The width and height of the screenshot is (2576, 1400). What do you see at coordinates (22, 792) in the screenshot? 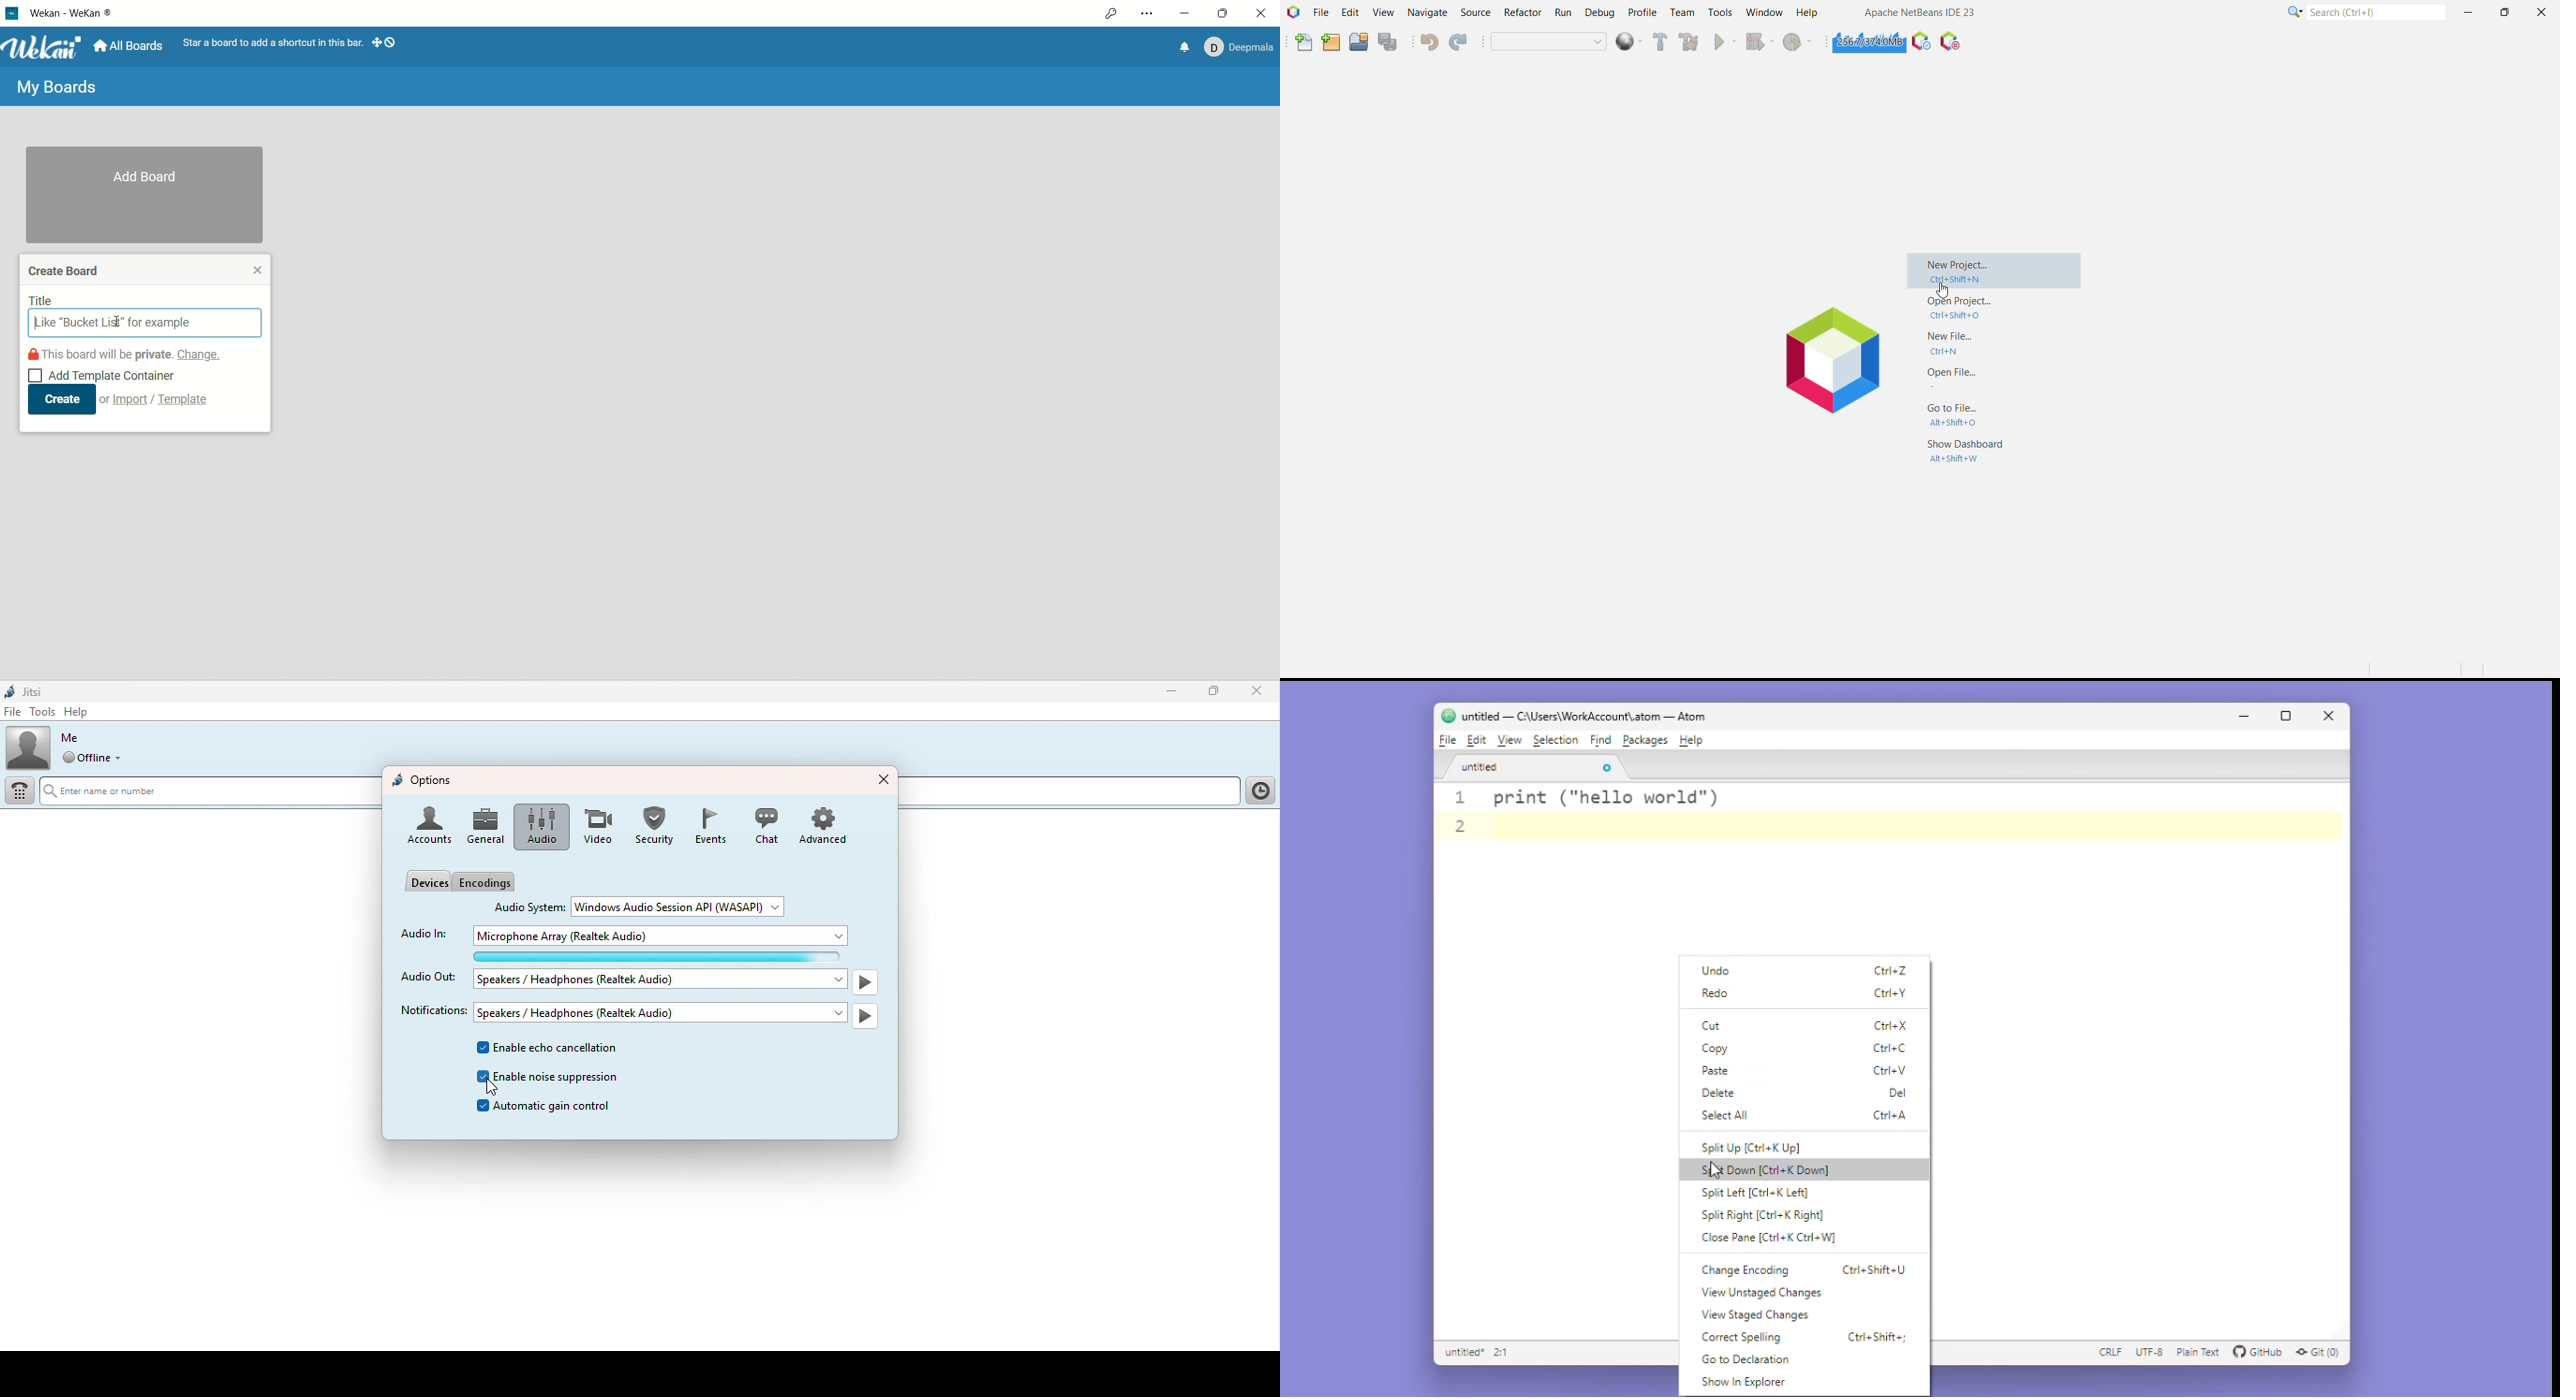
I see `Dial pad` at bounding box center [22, 792].